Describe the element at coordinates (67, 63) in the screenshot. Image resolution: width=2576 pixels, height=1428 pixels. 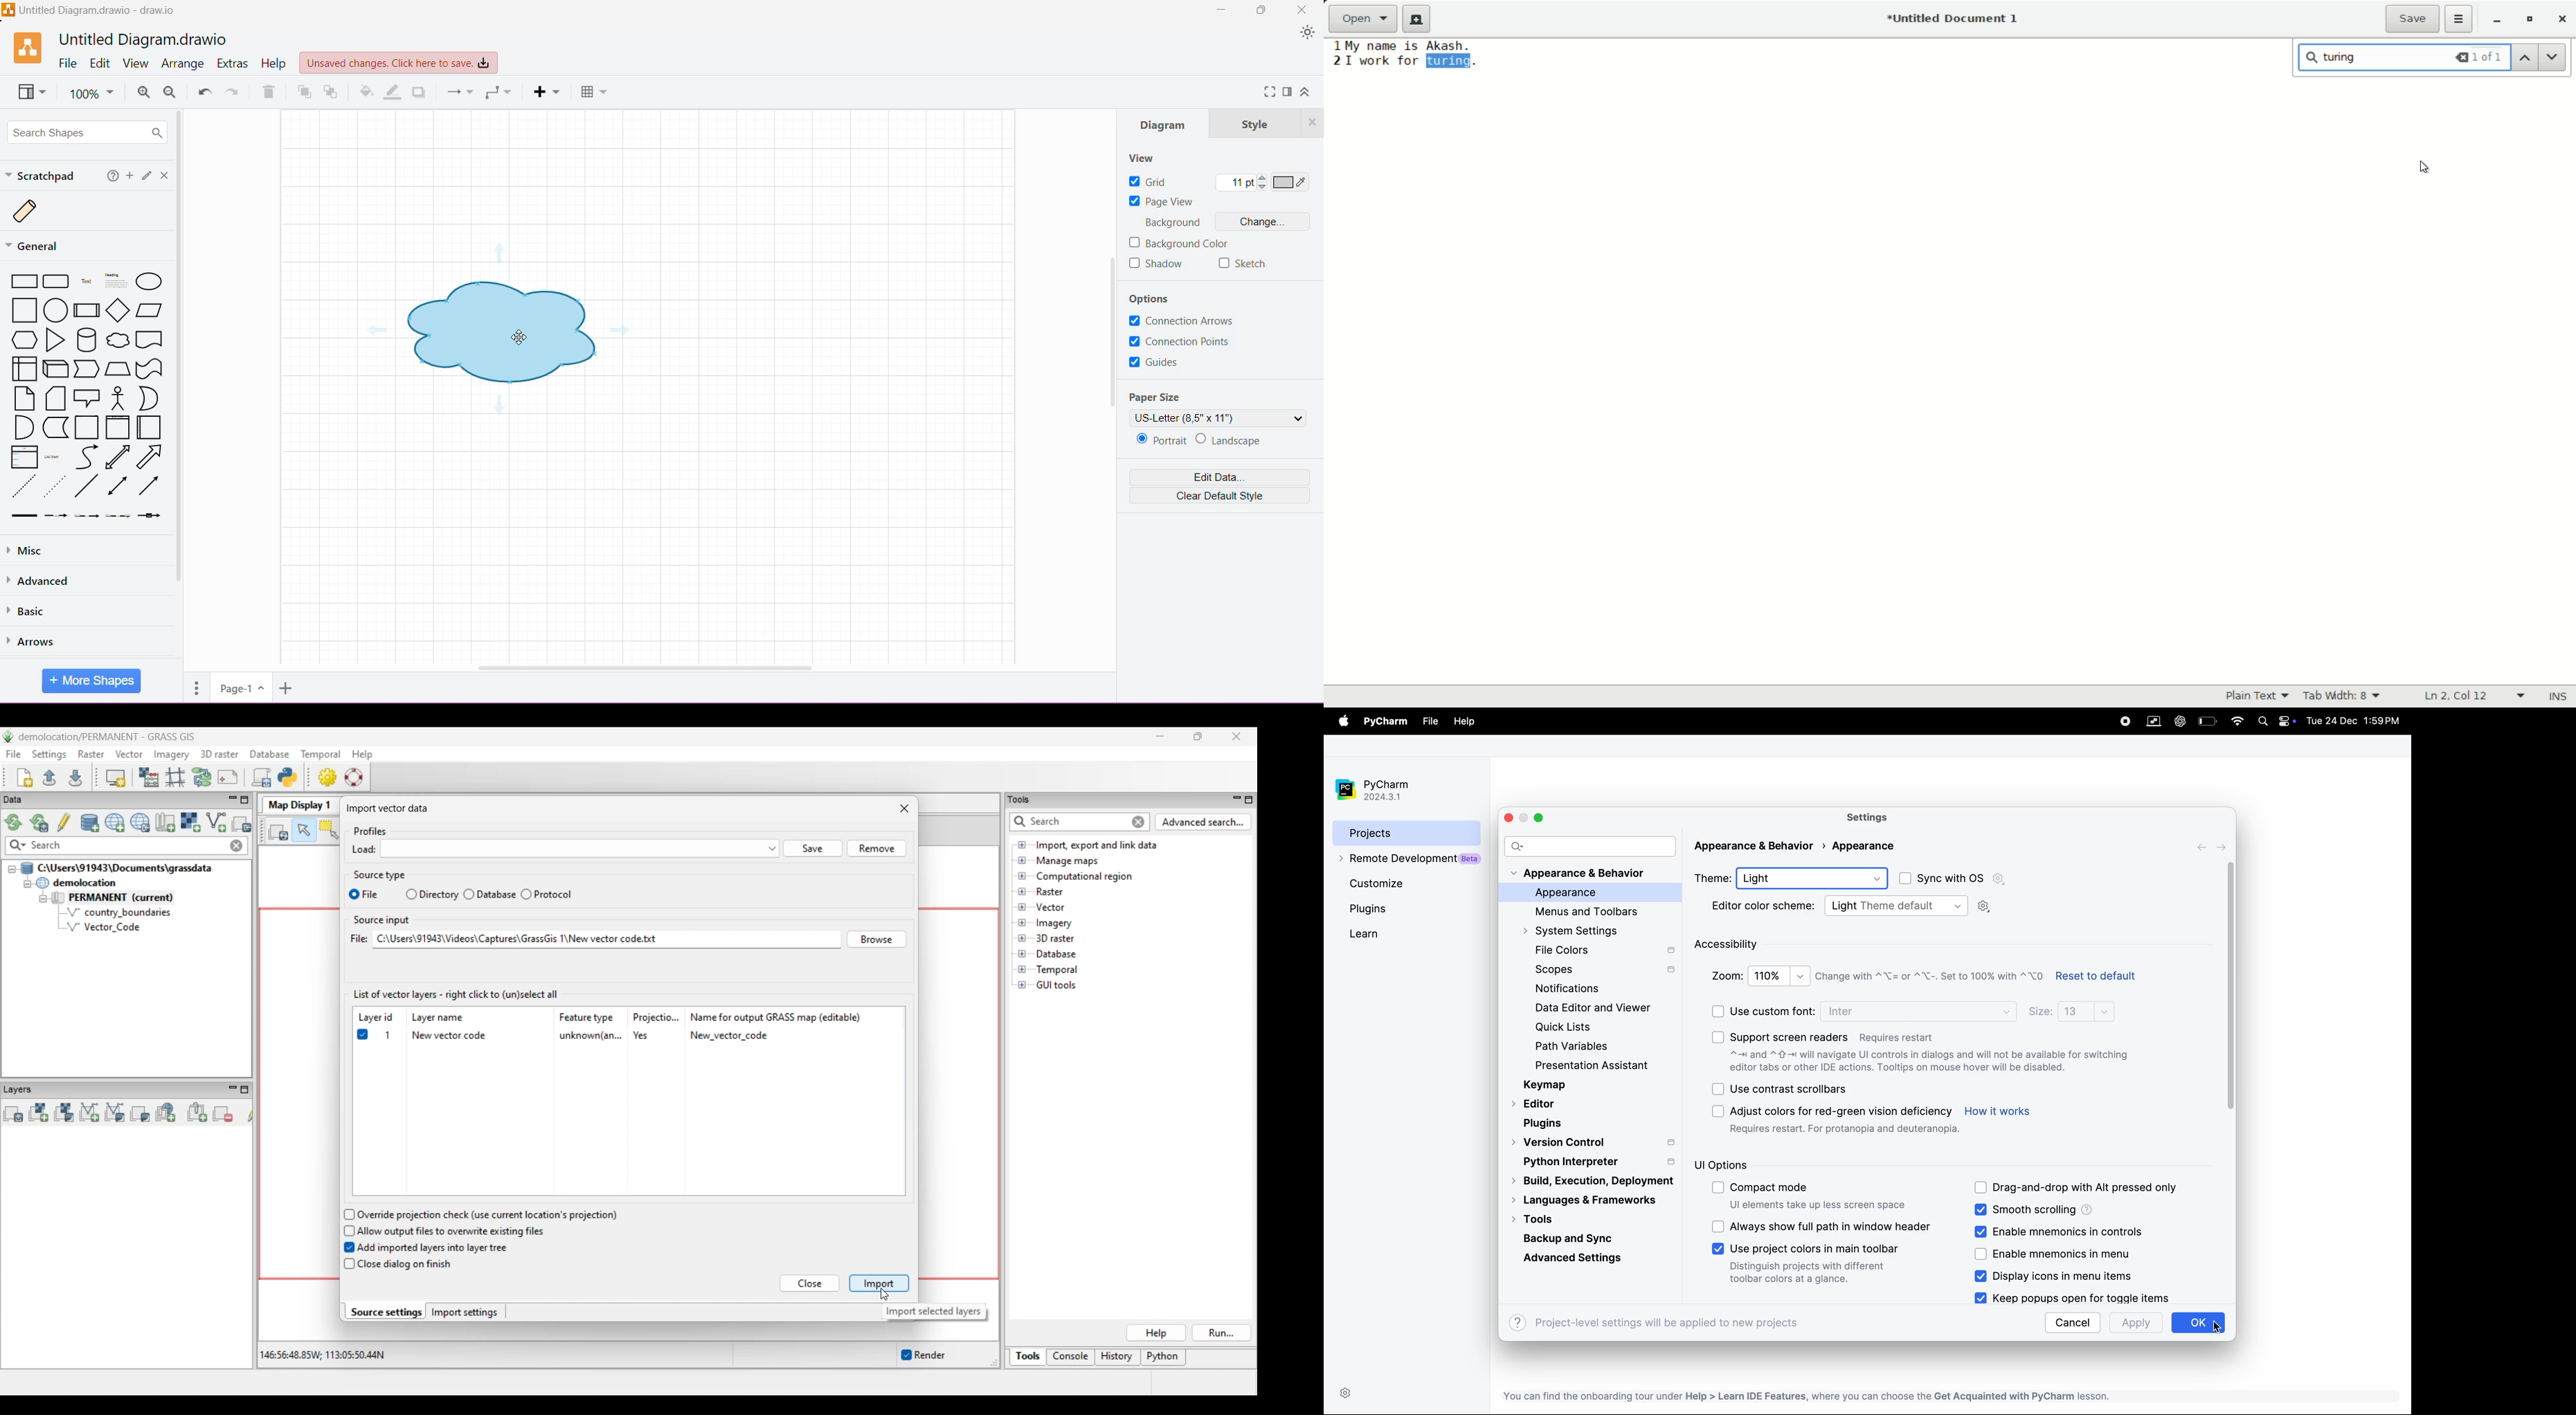
I see `File` at that location.